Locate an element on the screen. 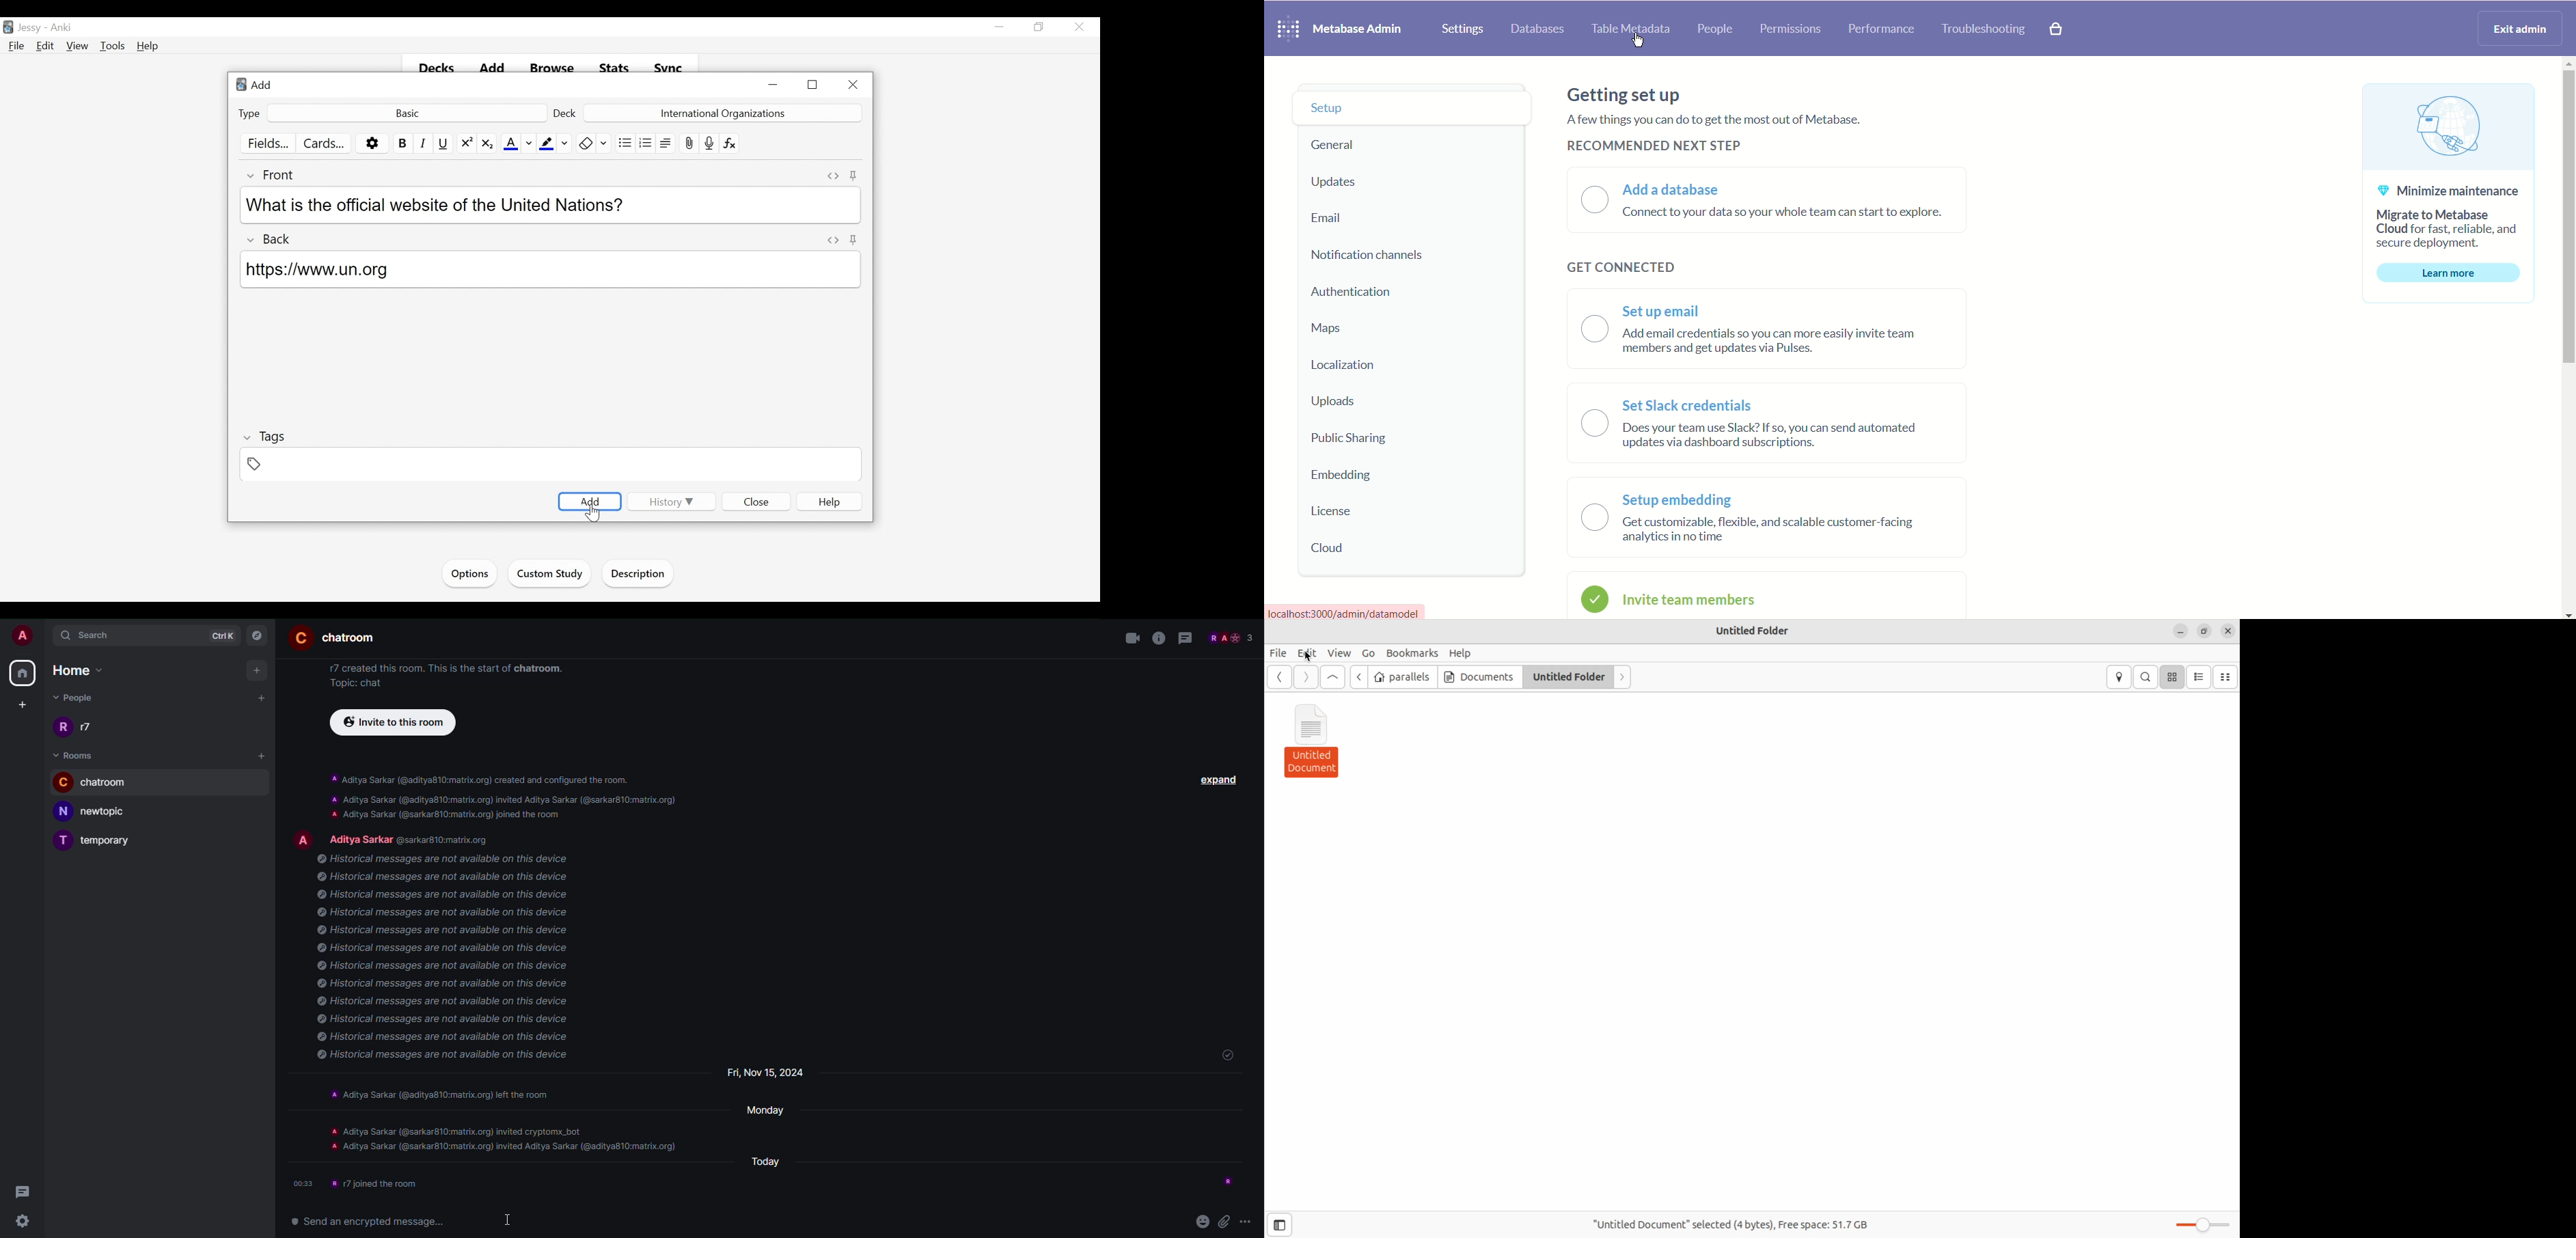  close is located at coordinates (2229, 631).